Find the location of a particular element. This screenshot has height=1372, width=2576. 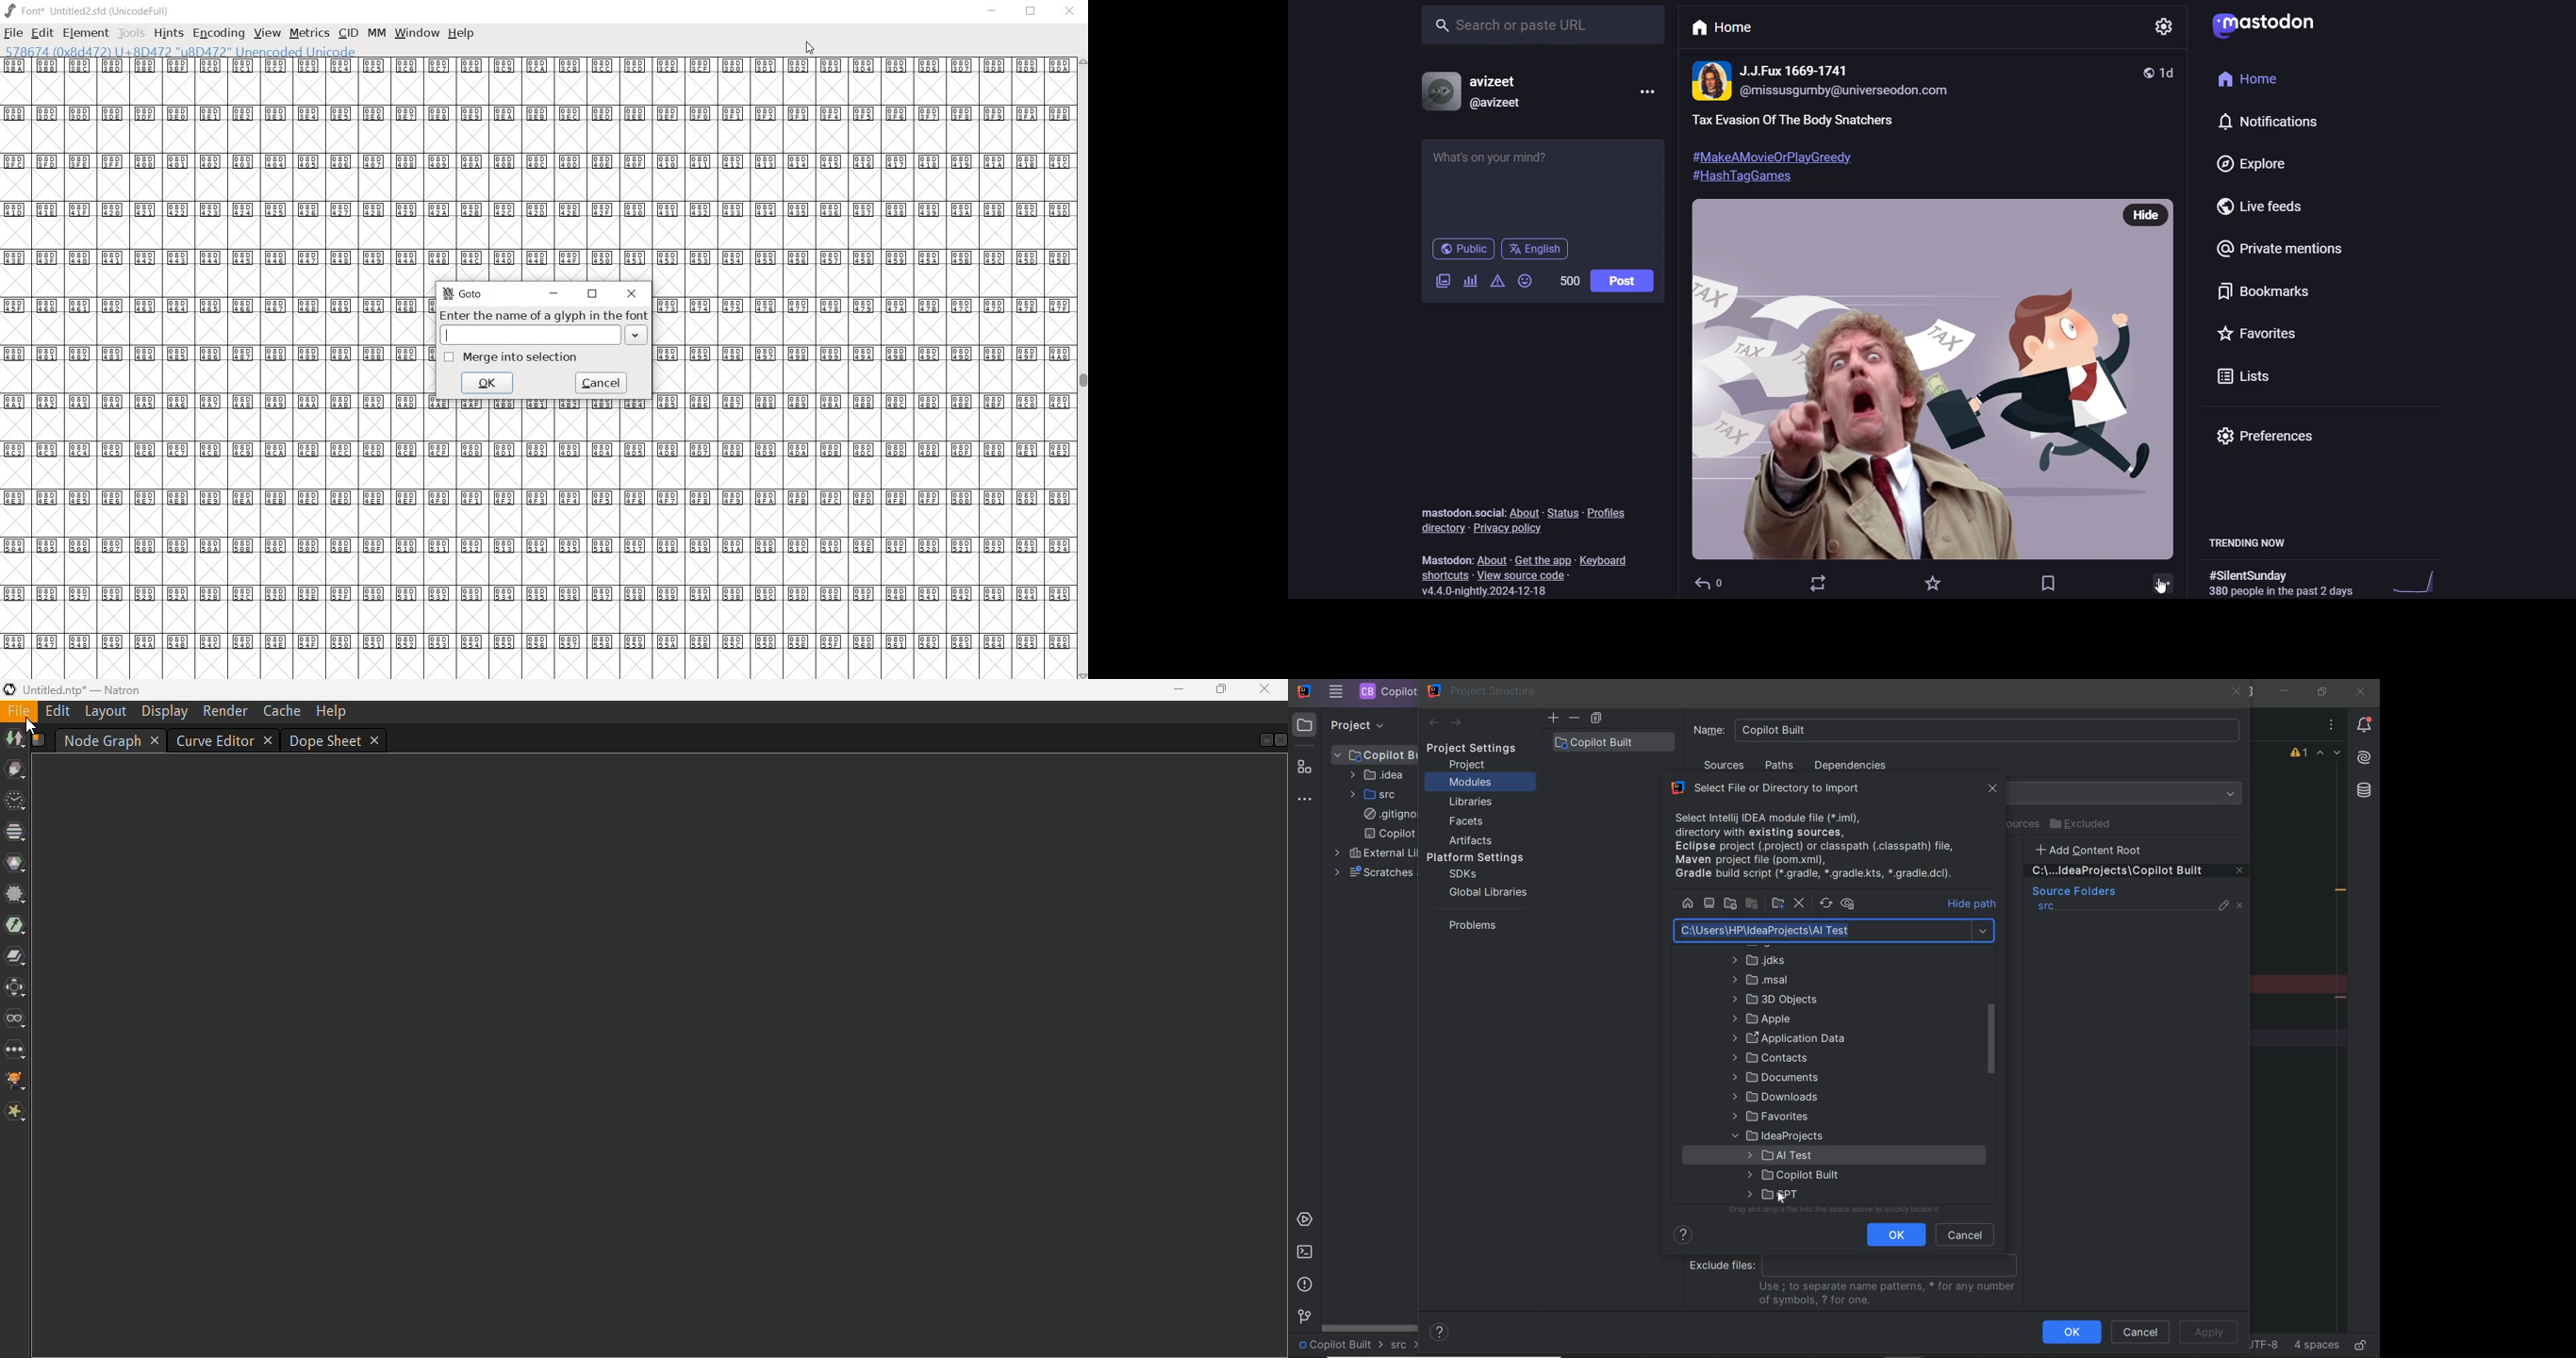

profiles is located at coordinates (1606, 512).